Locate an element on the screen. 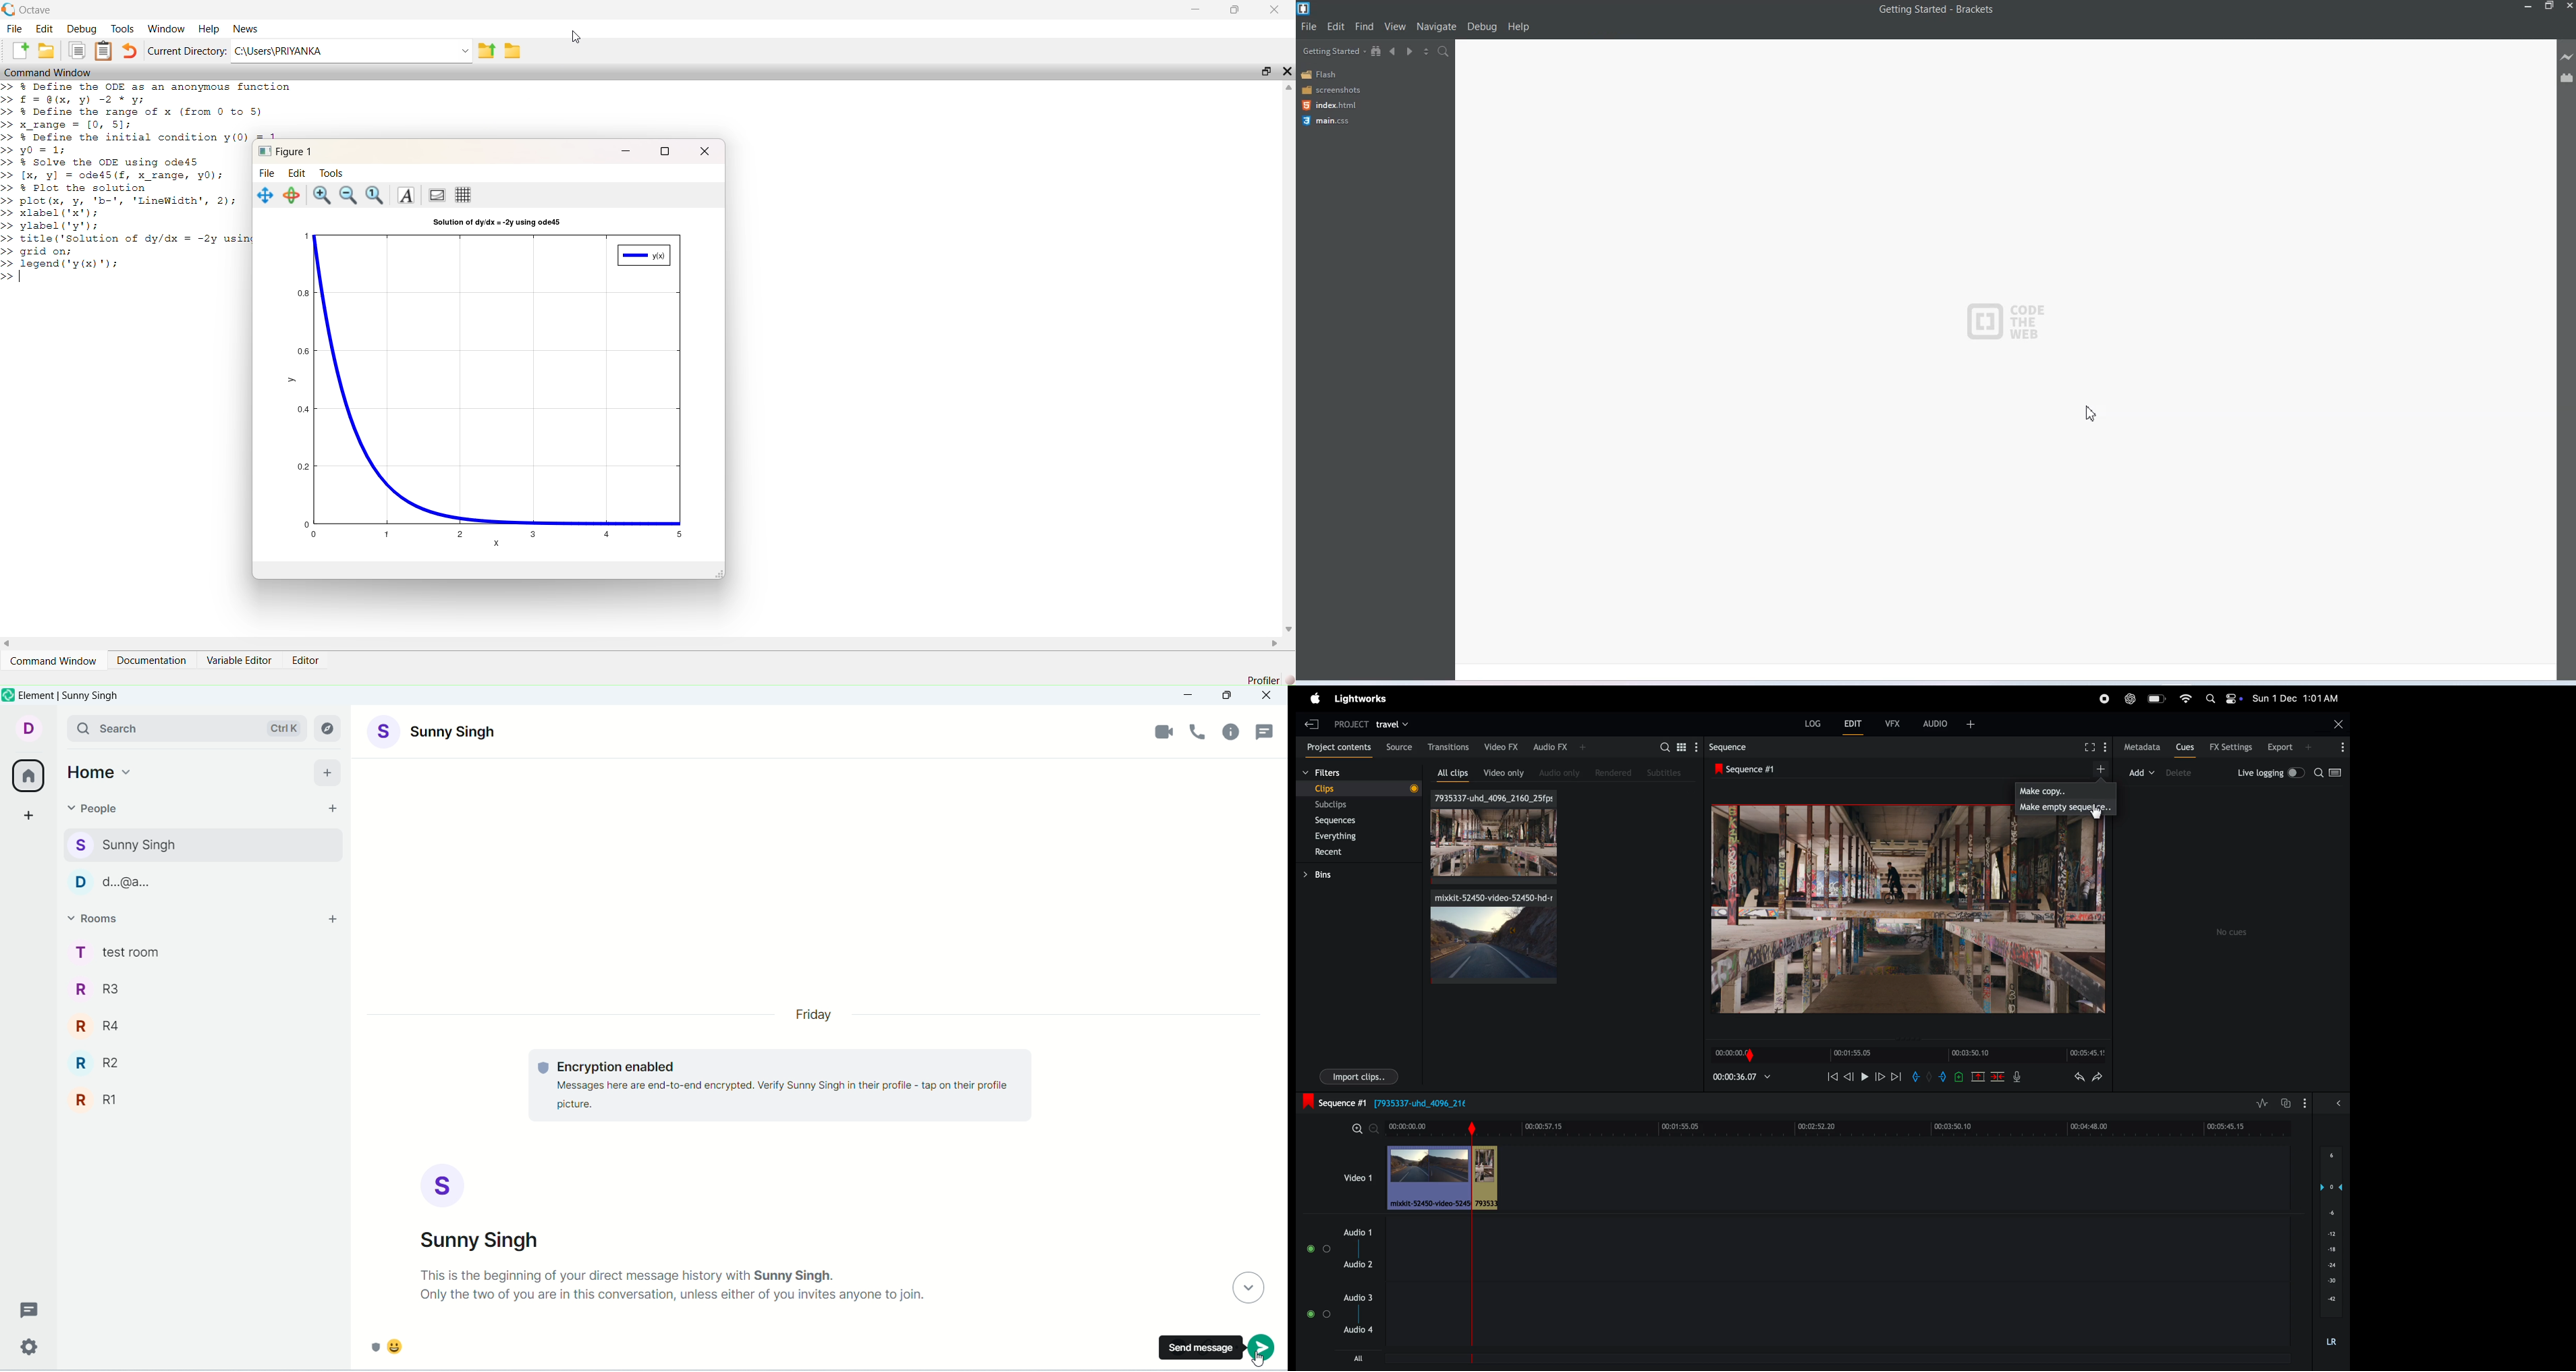 Image resolution: width=2576 pixels, height=1372 pixels. vertical scroll bar is located at coordinates (1288, 358).